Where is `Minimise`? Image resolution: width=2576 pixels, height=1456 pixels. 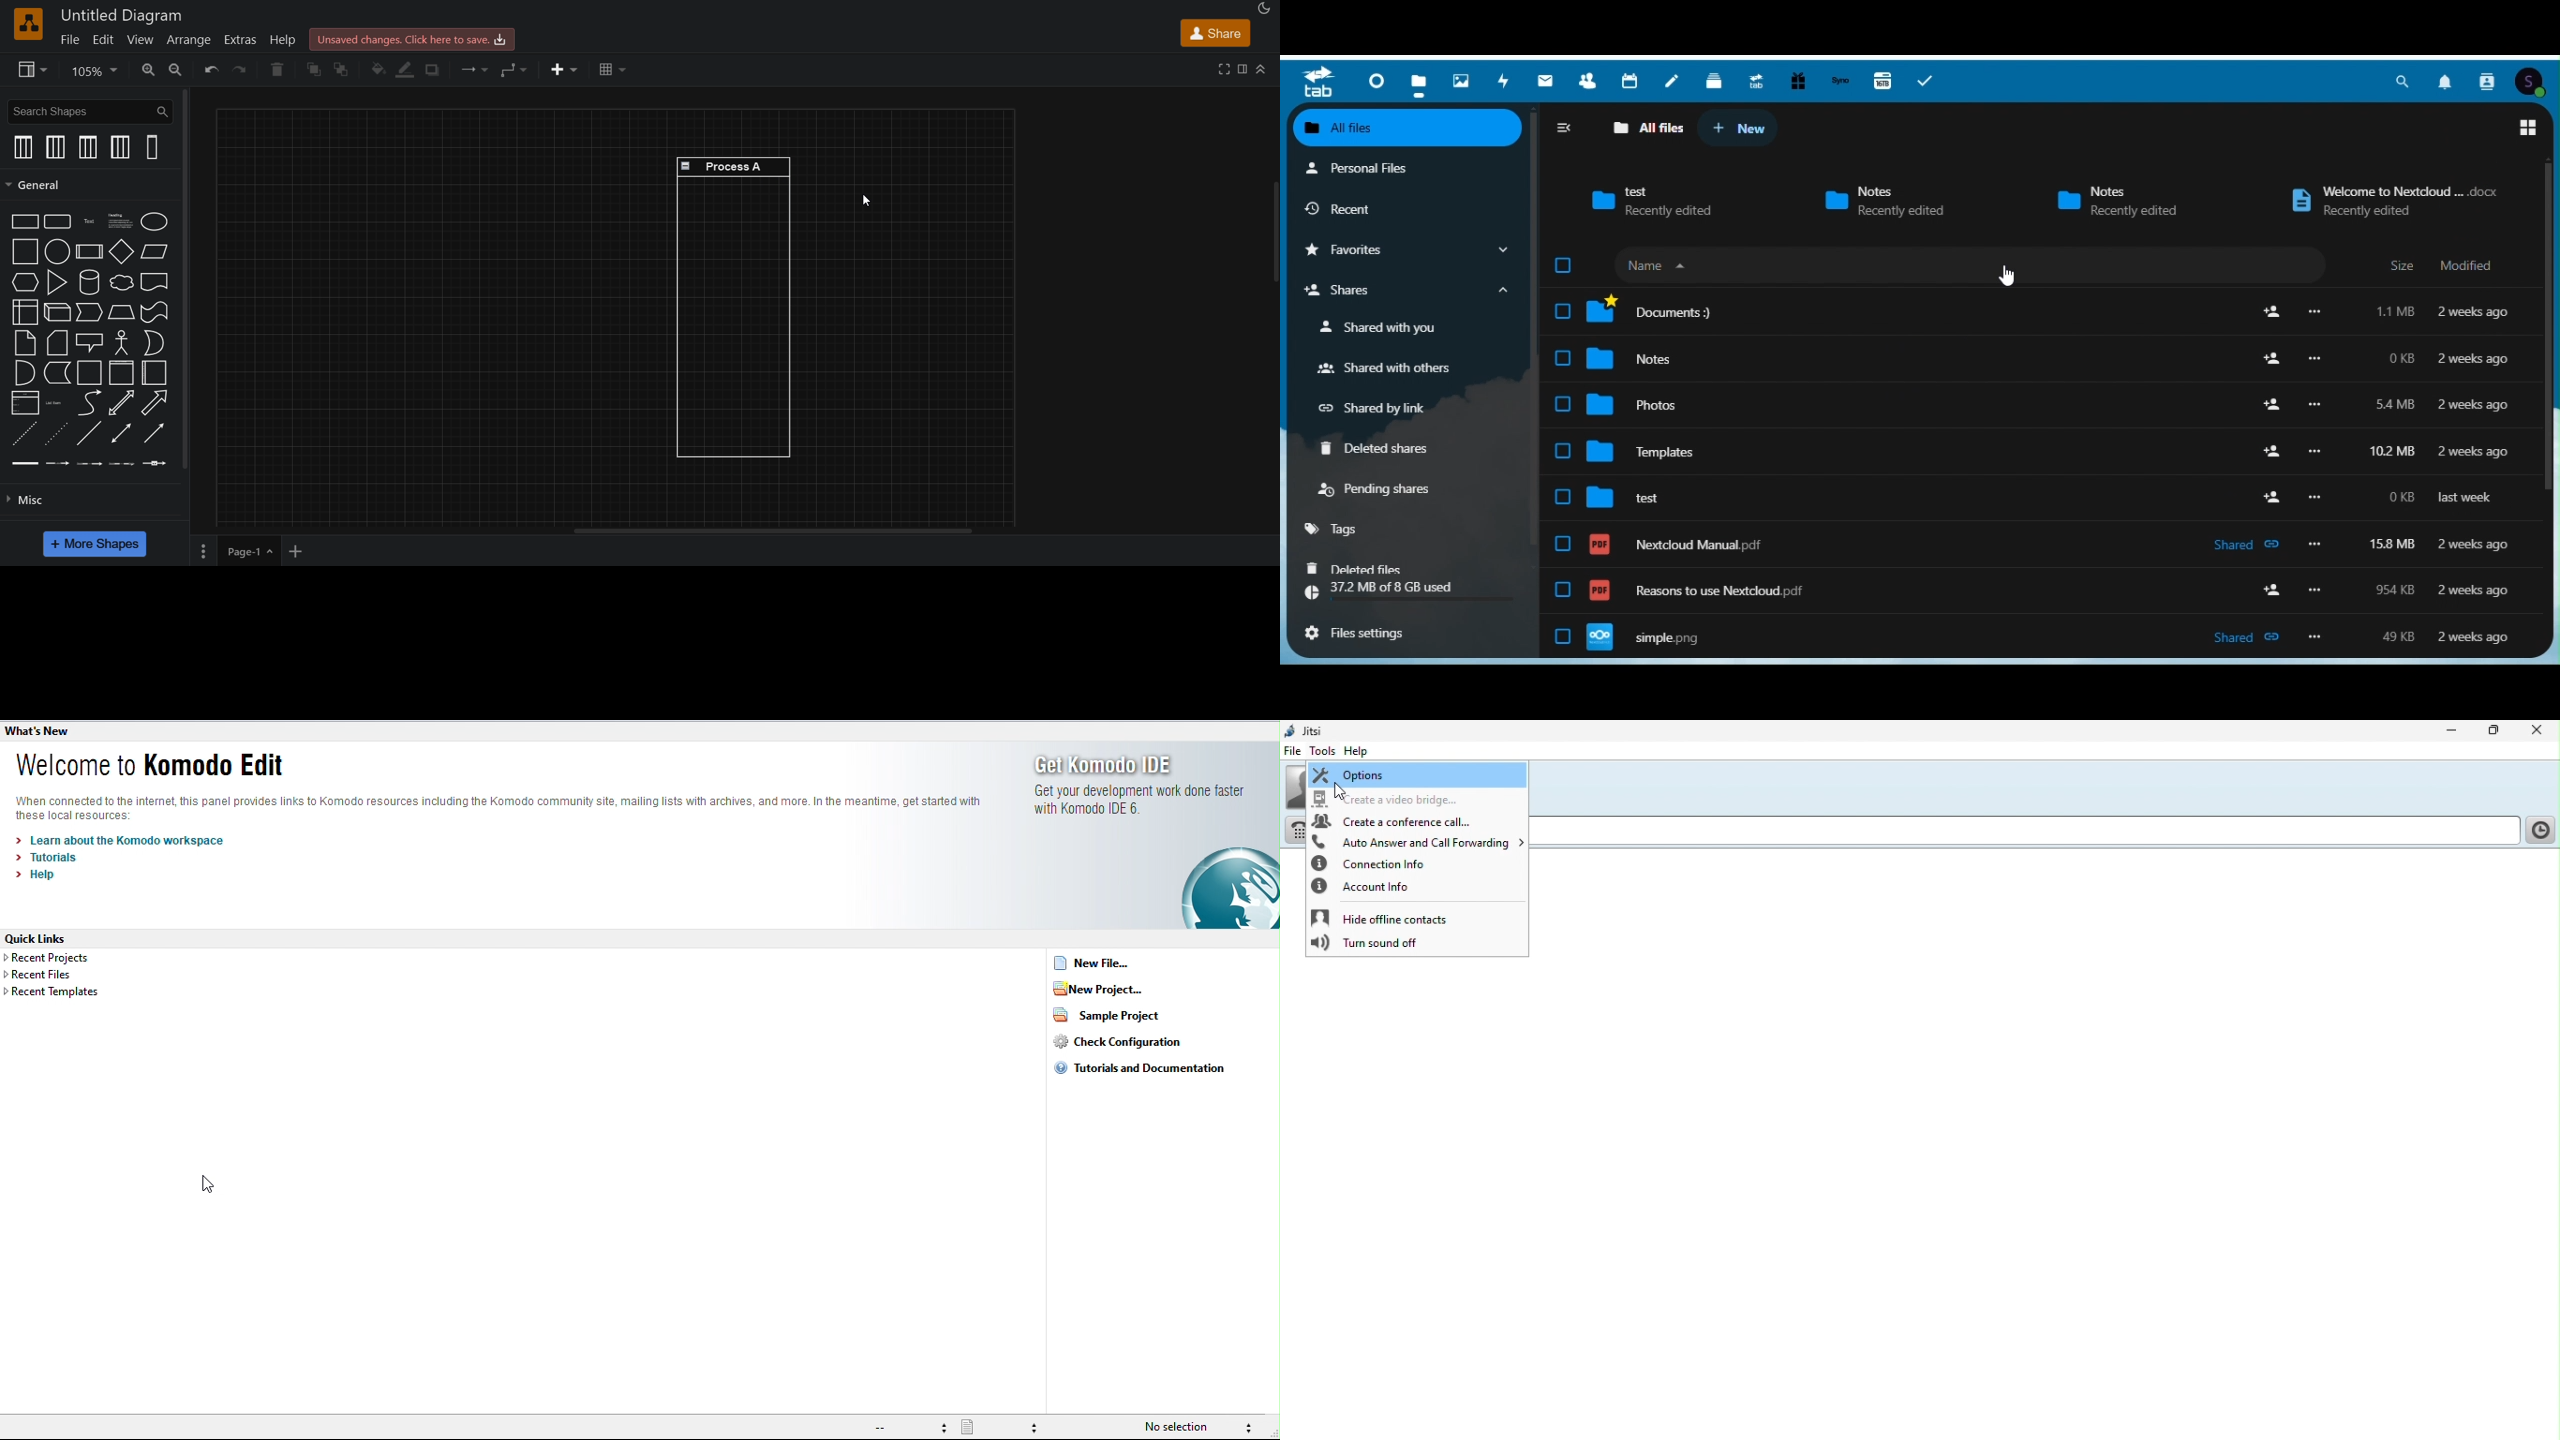 Minimise is located at coordinates (2456, 732).